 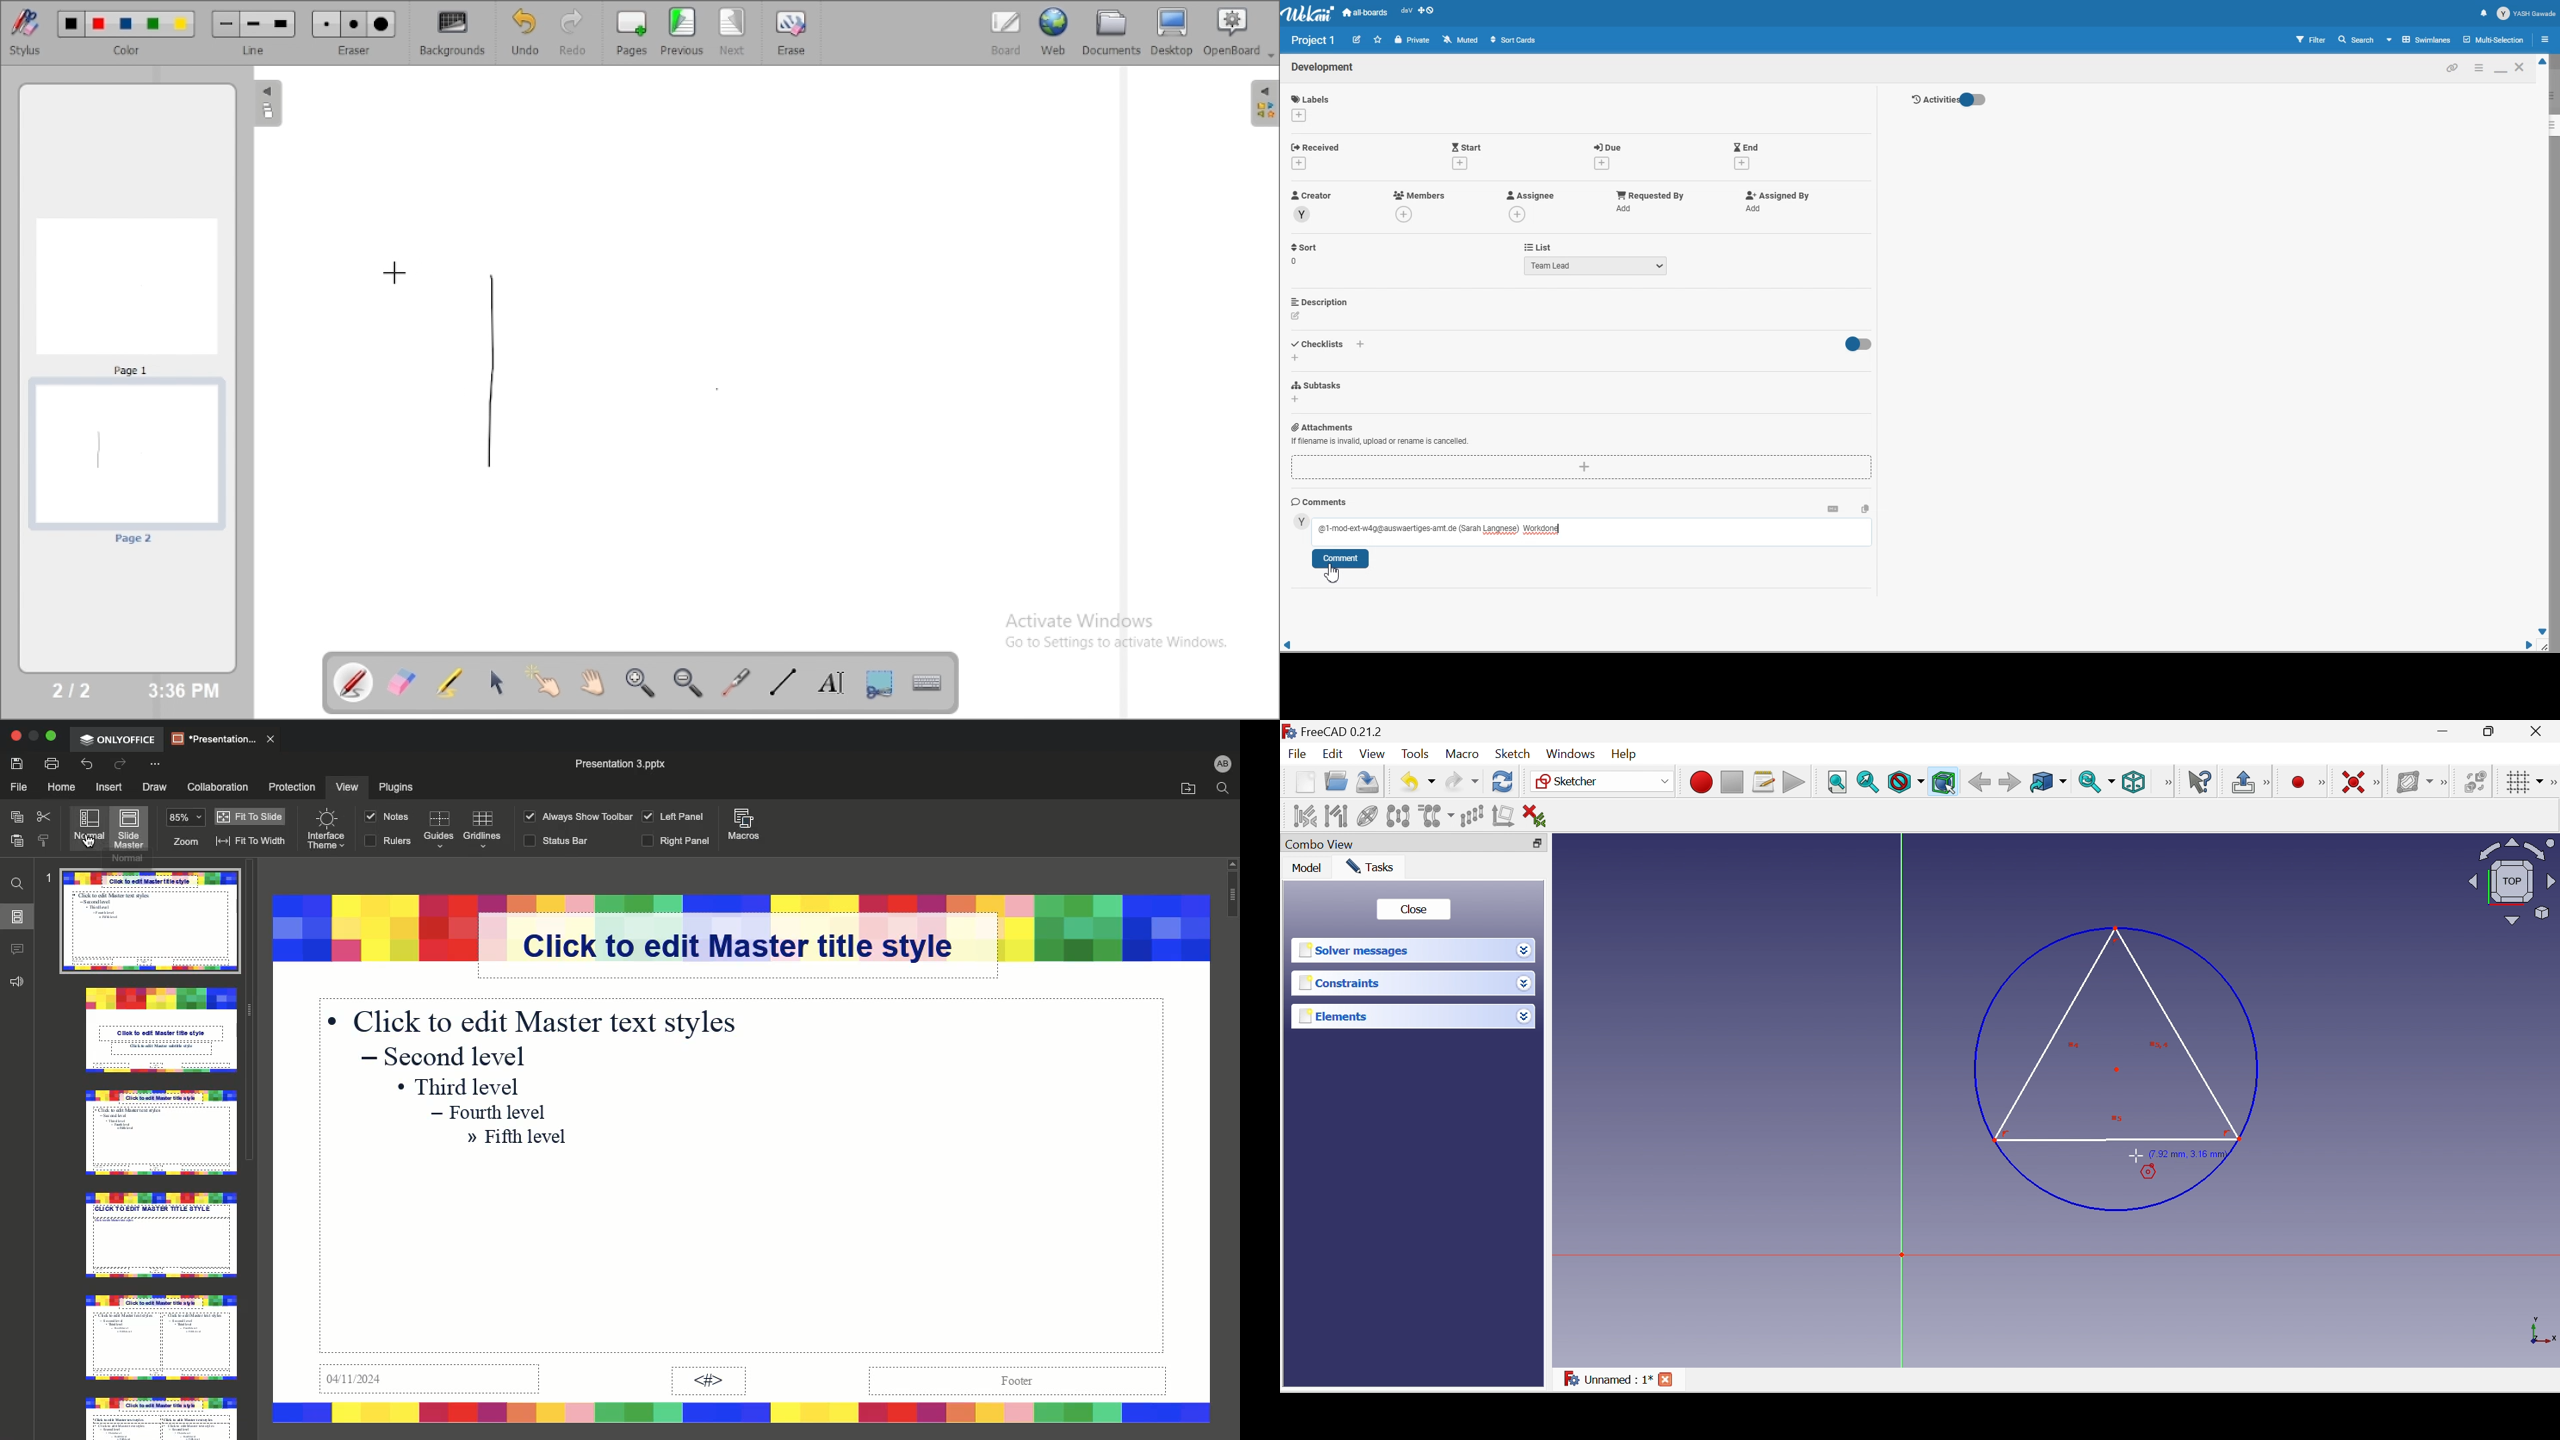 I want to click on Guides, so click(x=437, y=830).